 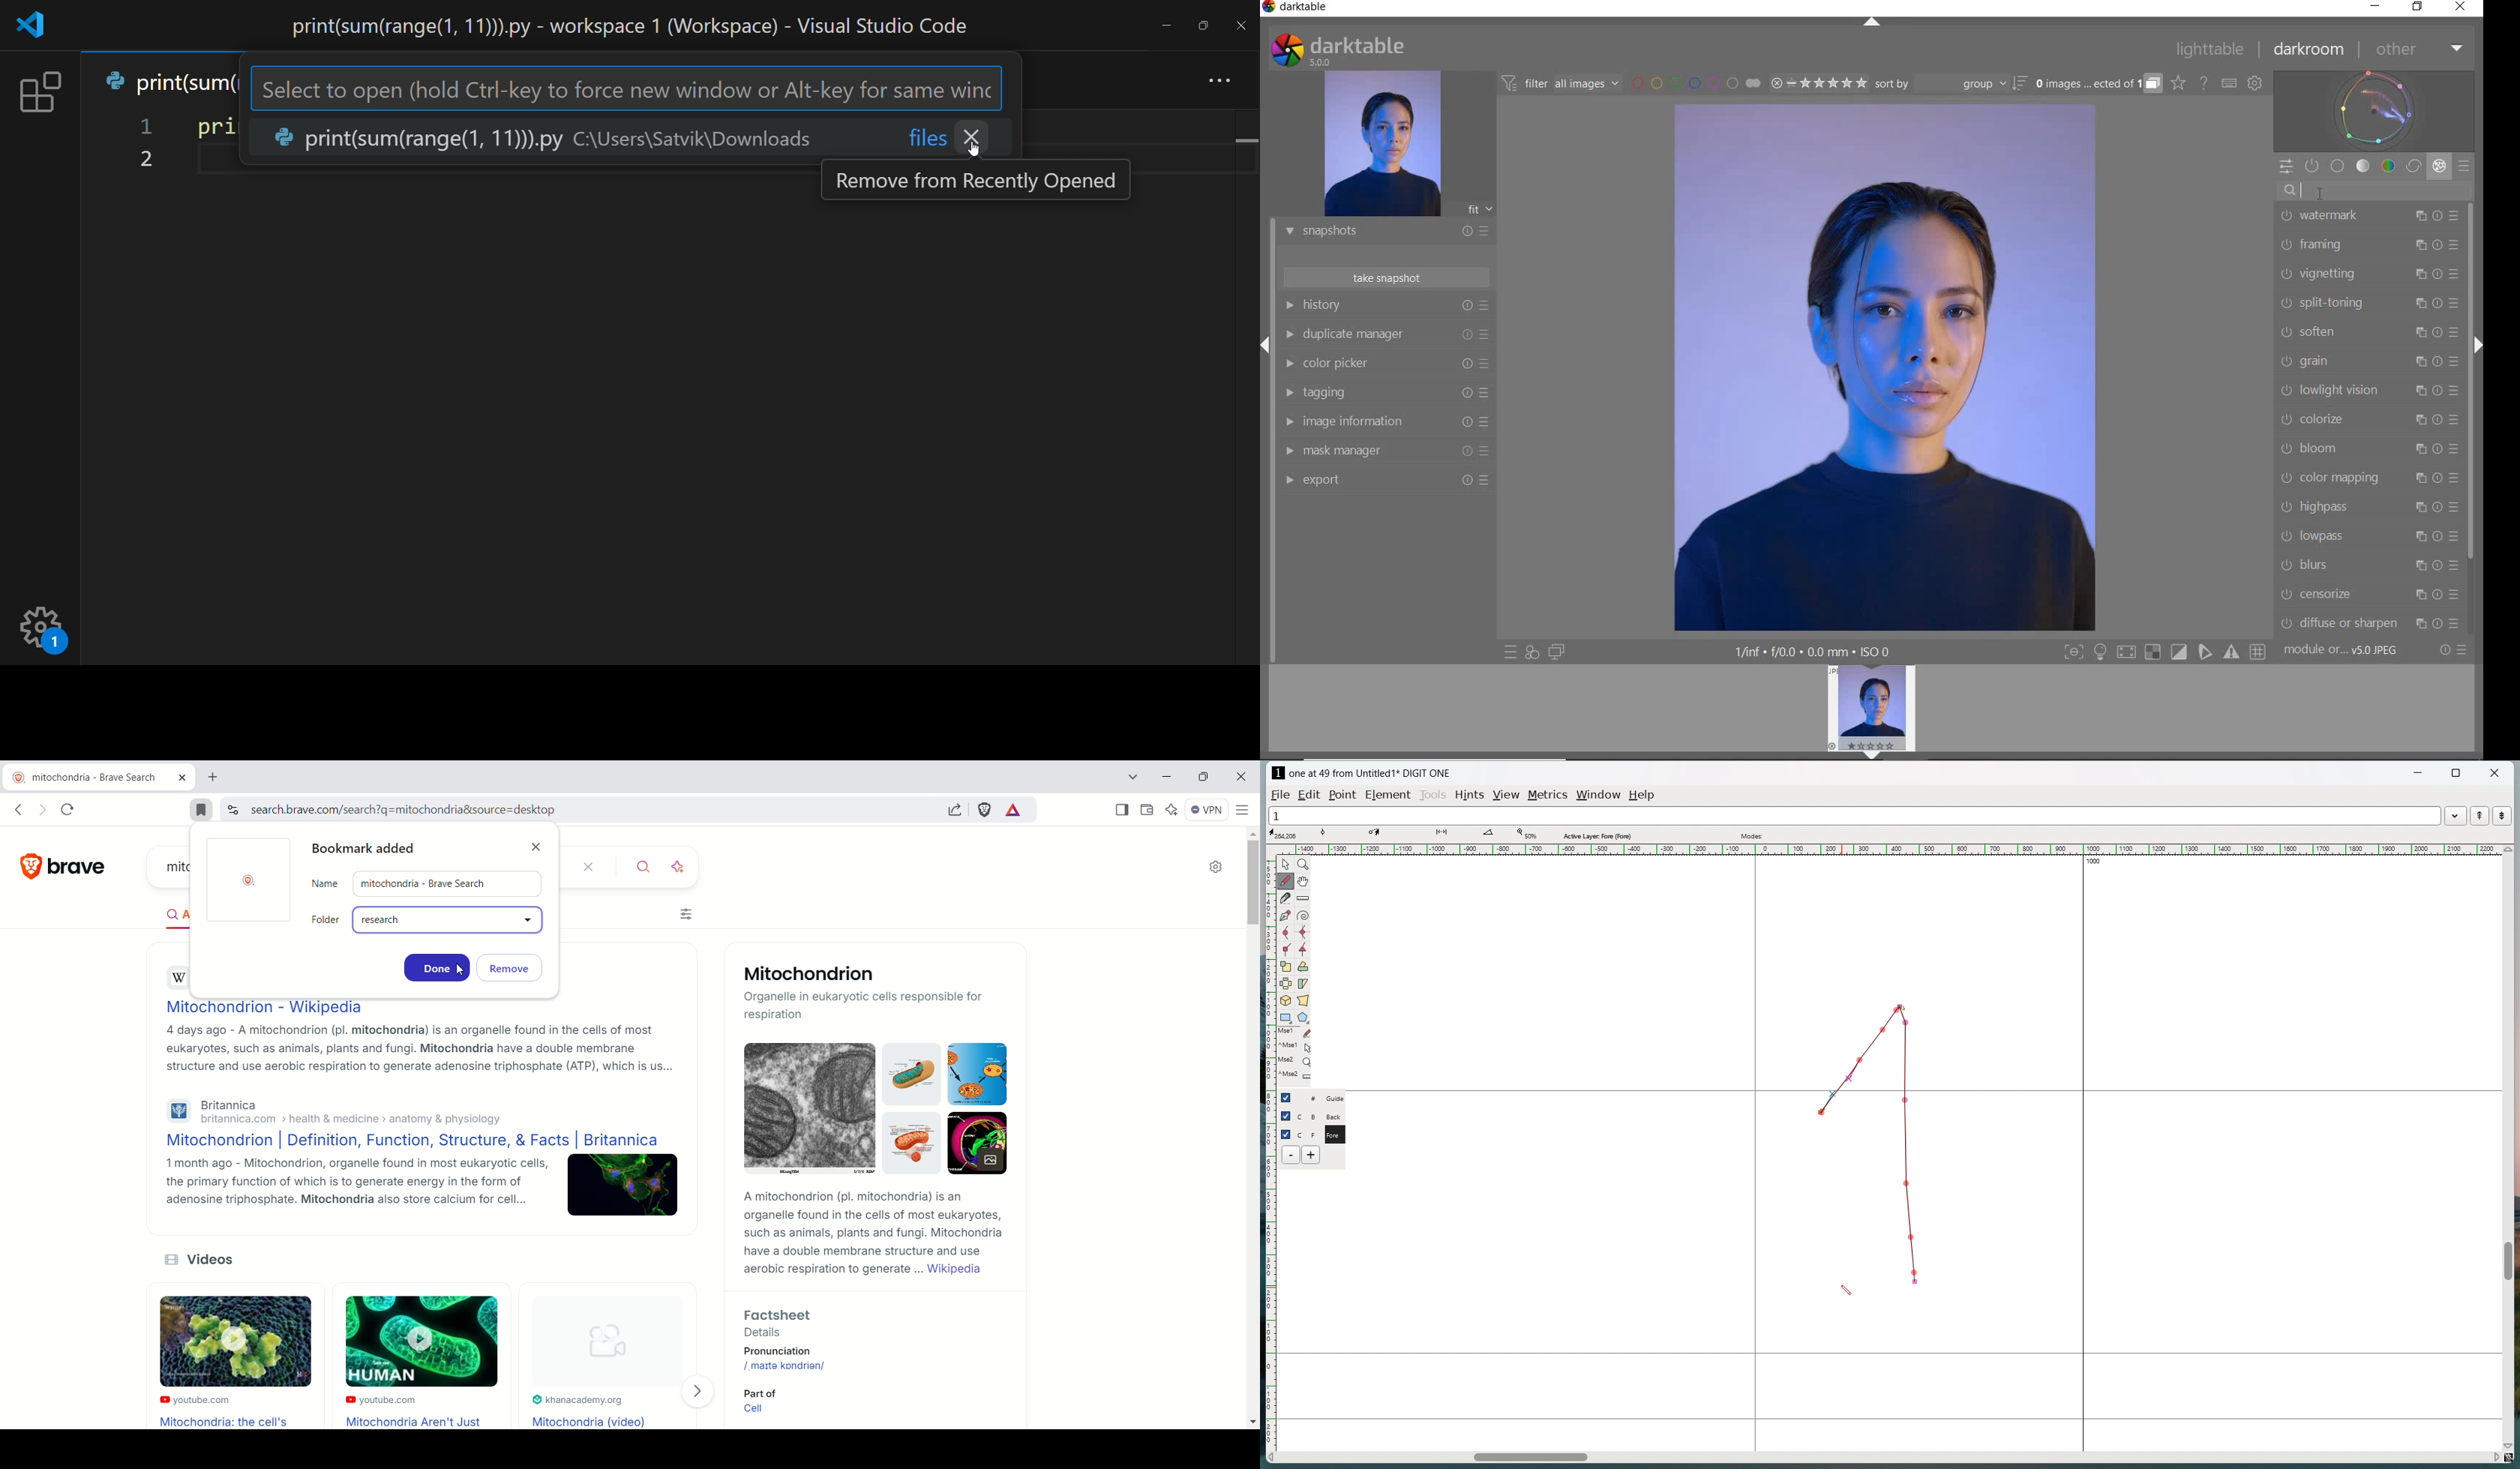 I want to click on scale, so click(x=1286, y=966).